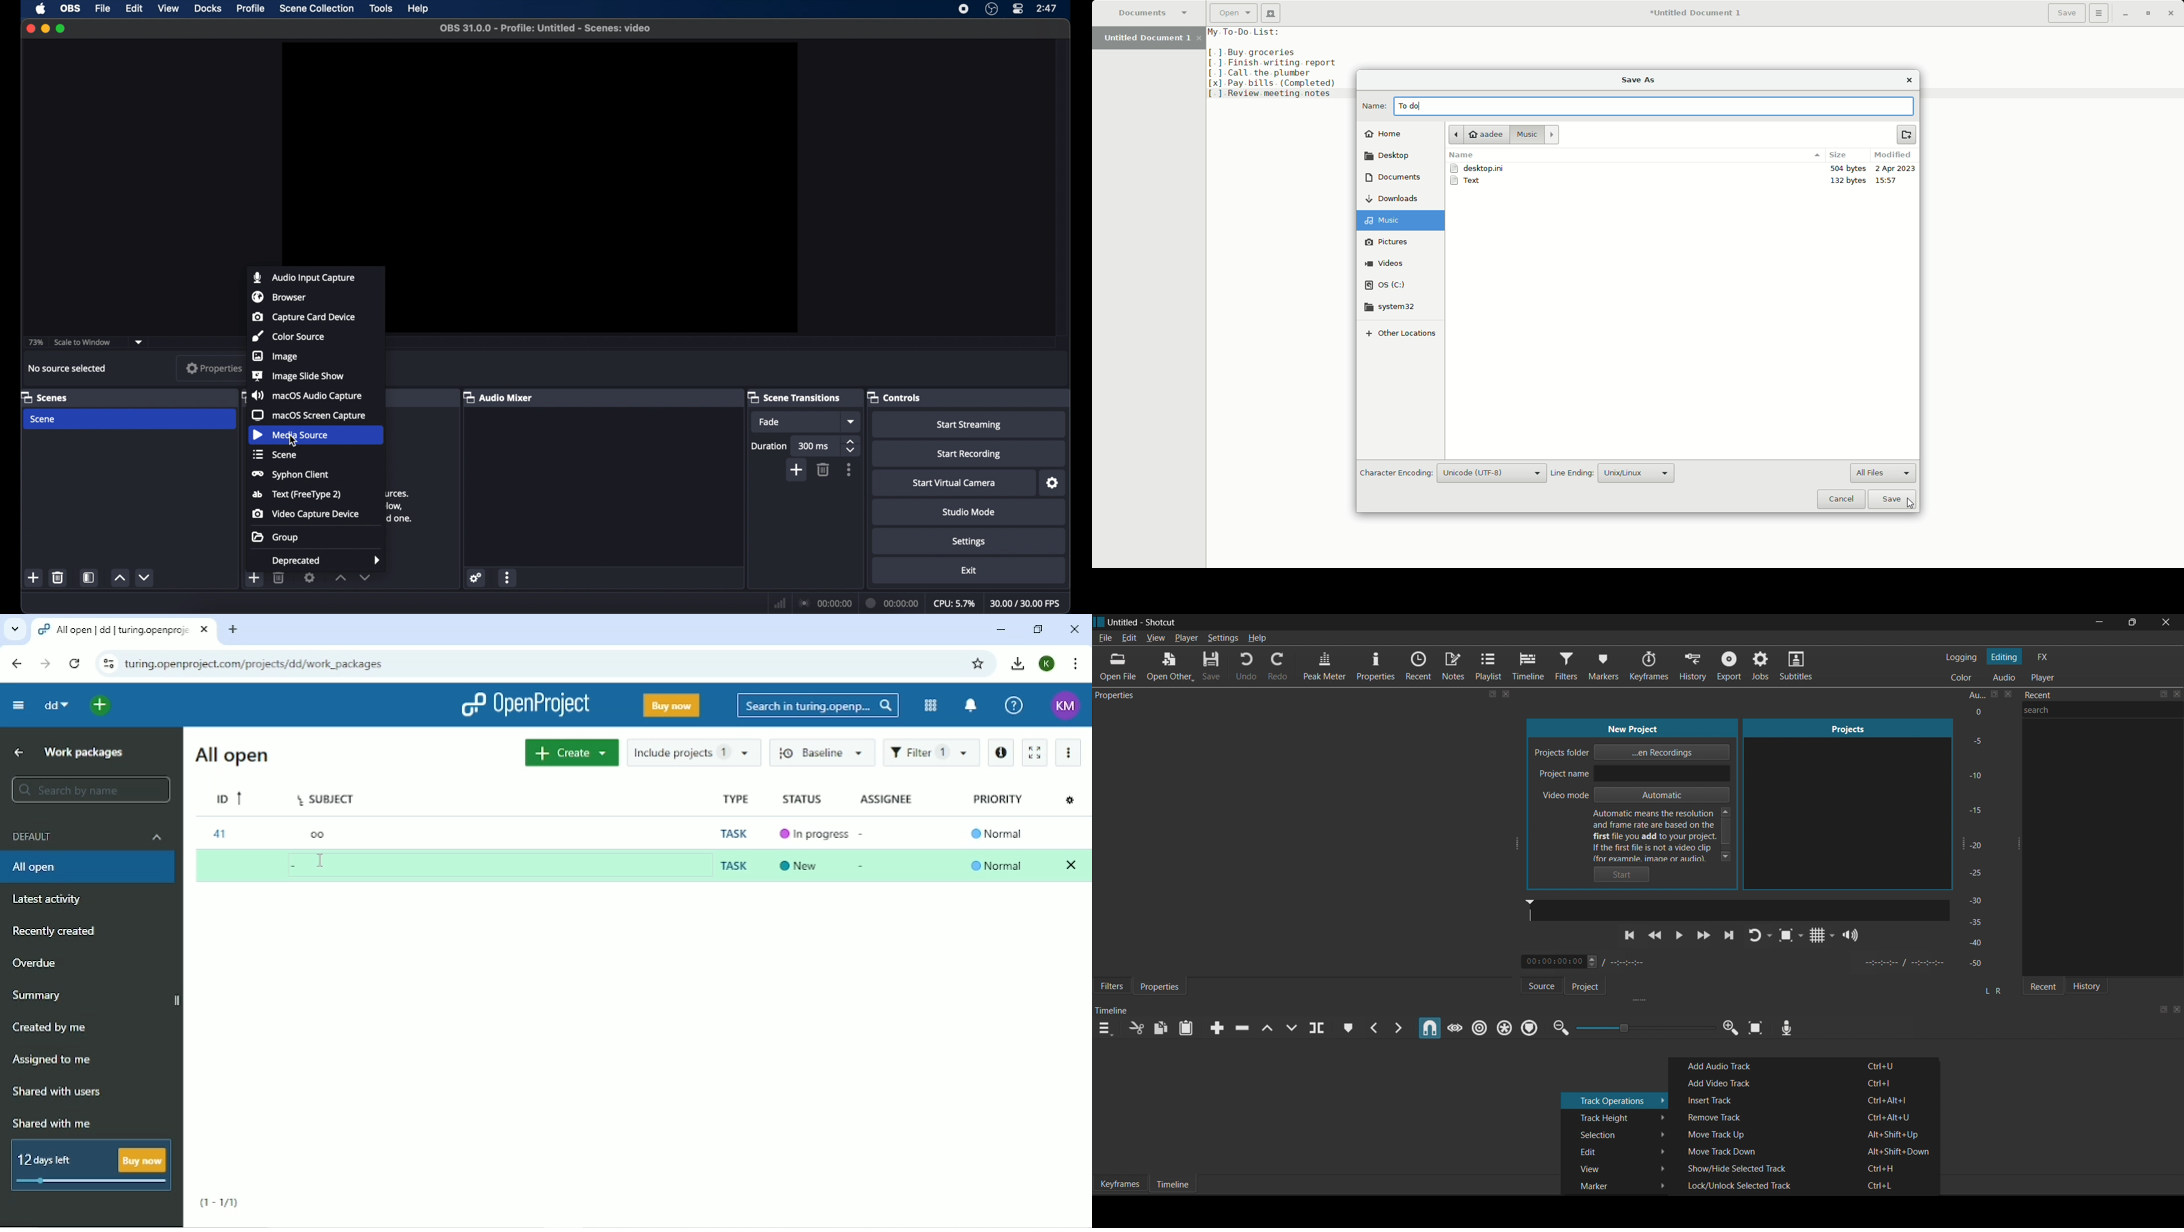 This screenshot has height=1232, width=2184. Describe the element at coordinates (2177, 1009) in the screenshot. I see `close` at that location.